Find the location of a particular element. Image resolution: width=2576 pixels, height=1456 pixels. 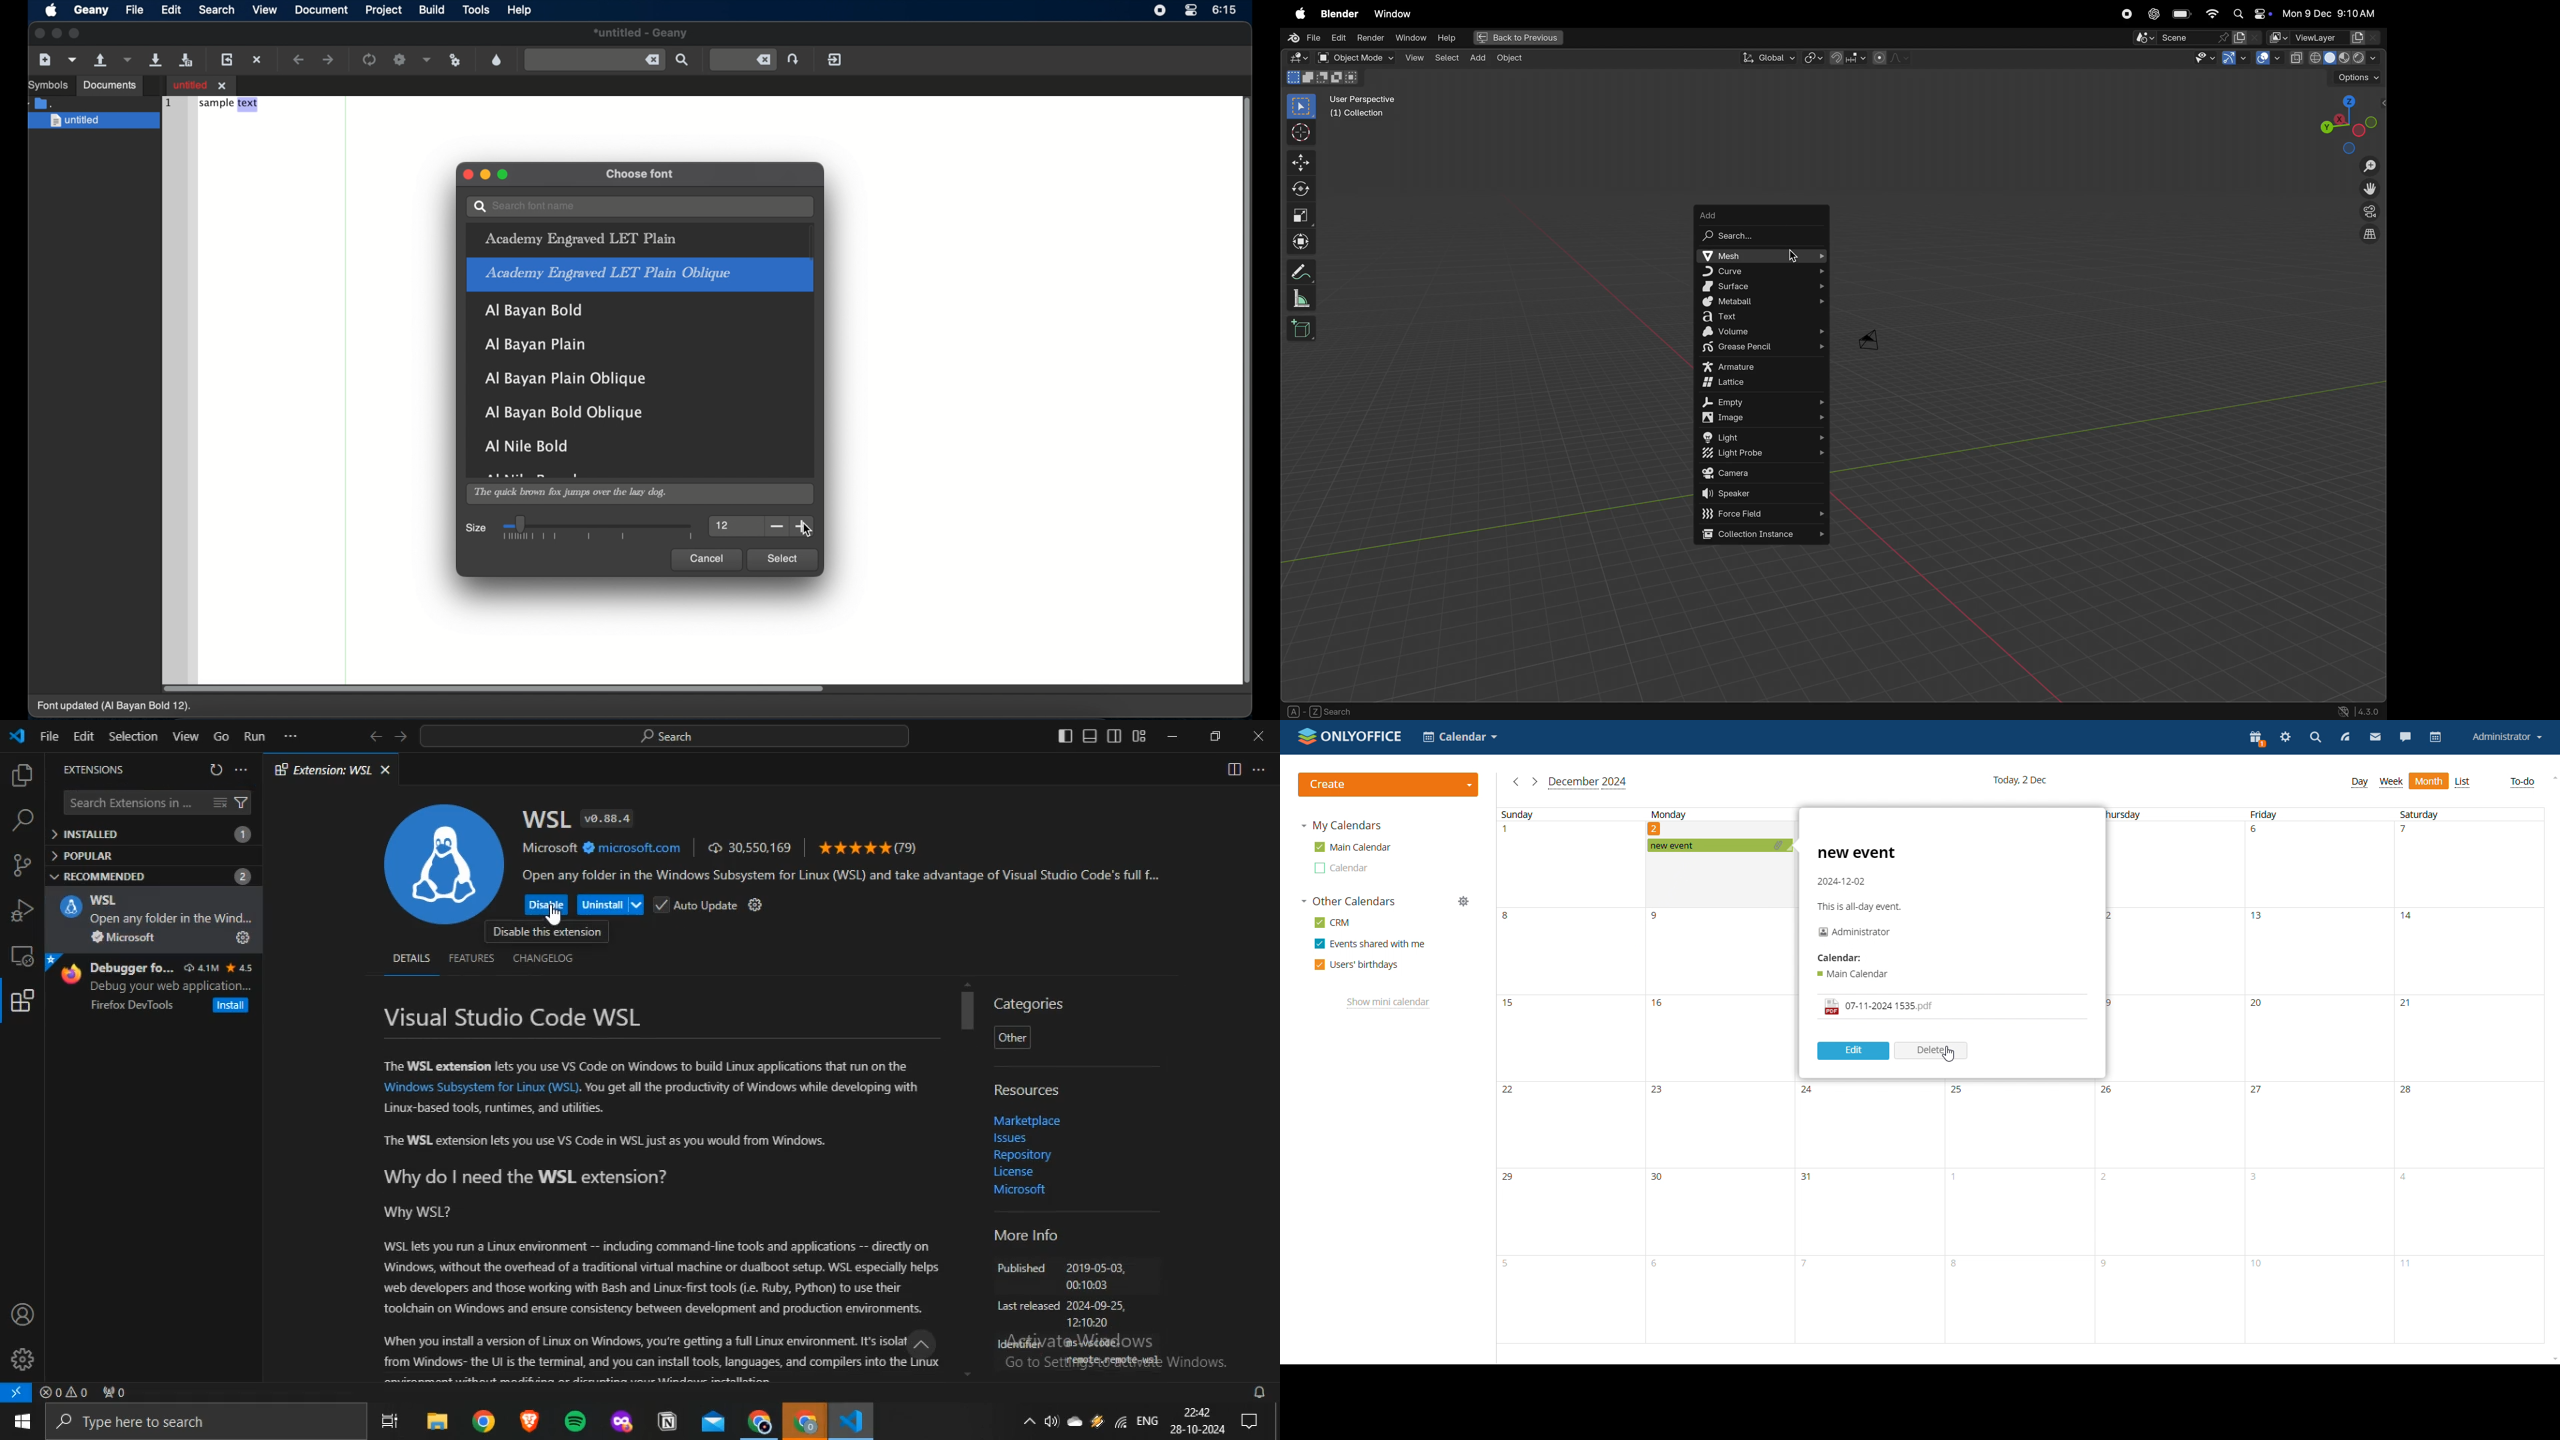

start is located at coordinates (21, 1422).